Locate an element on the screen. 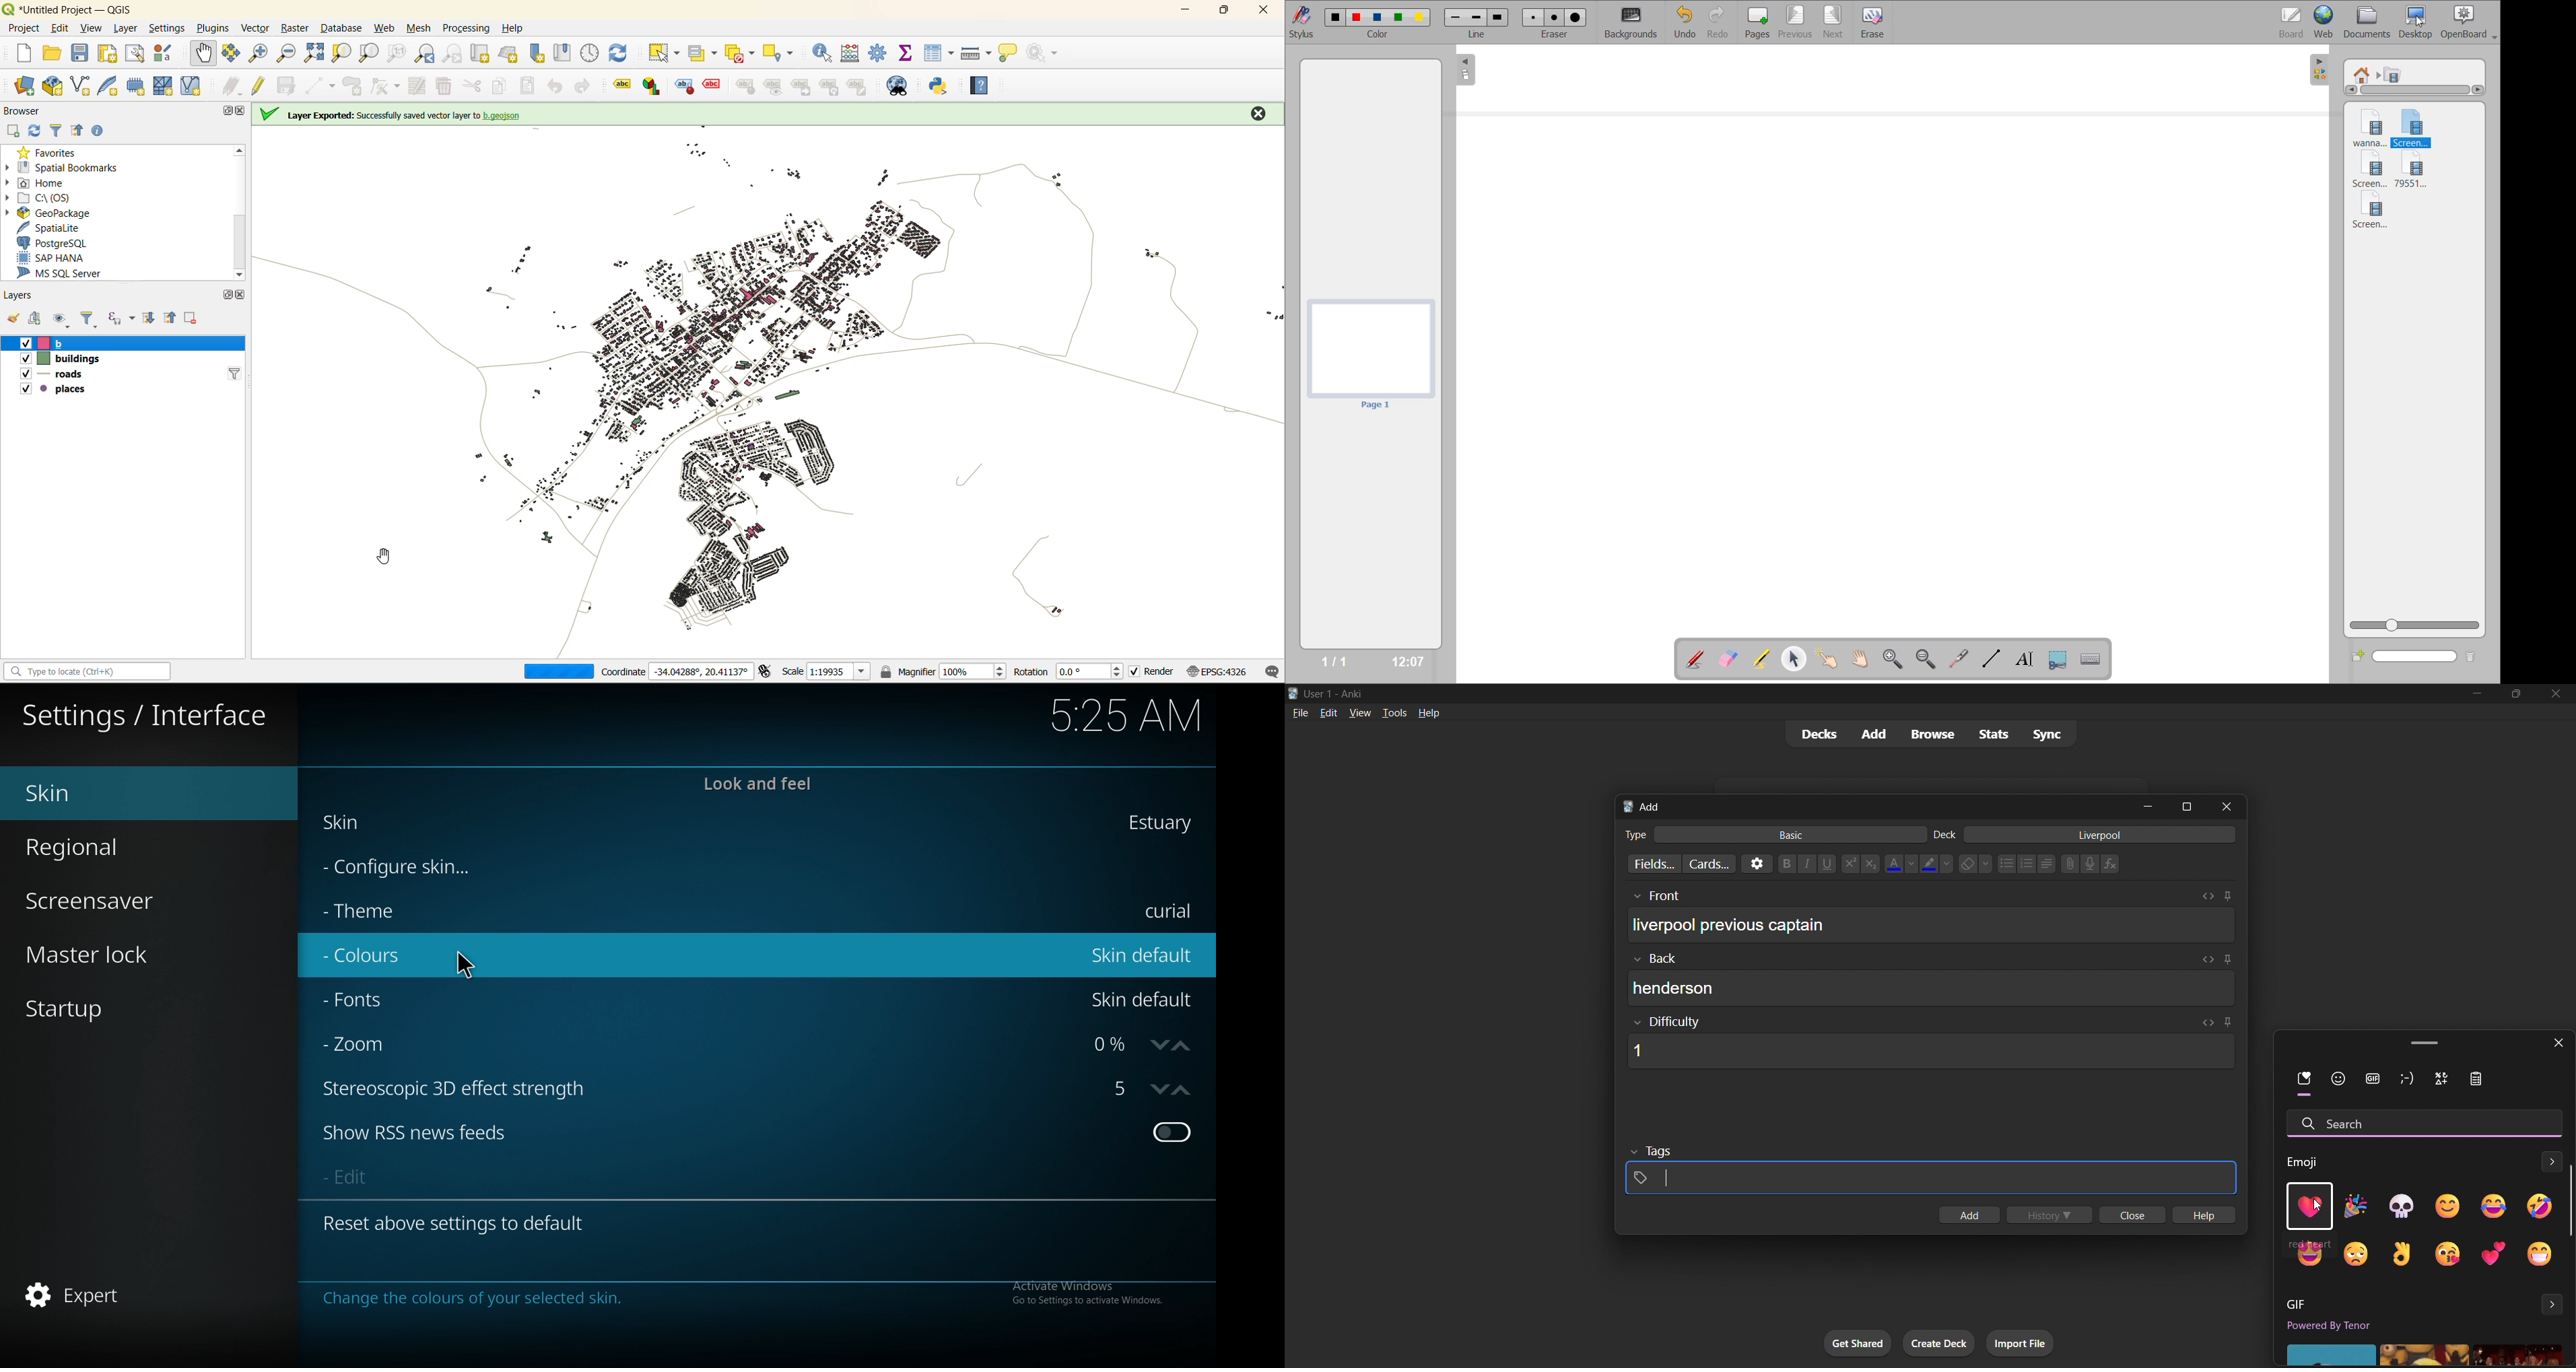 This screenshot has height=1372, width=2576. collapse all is located at coordinates (78, 129).